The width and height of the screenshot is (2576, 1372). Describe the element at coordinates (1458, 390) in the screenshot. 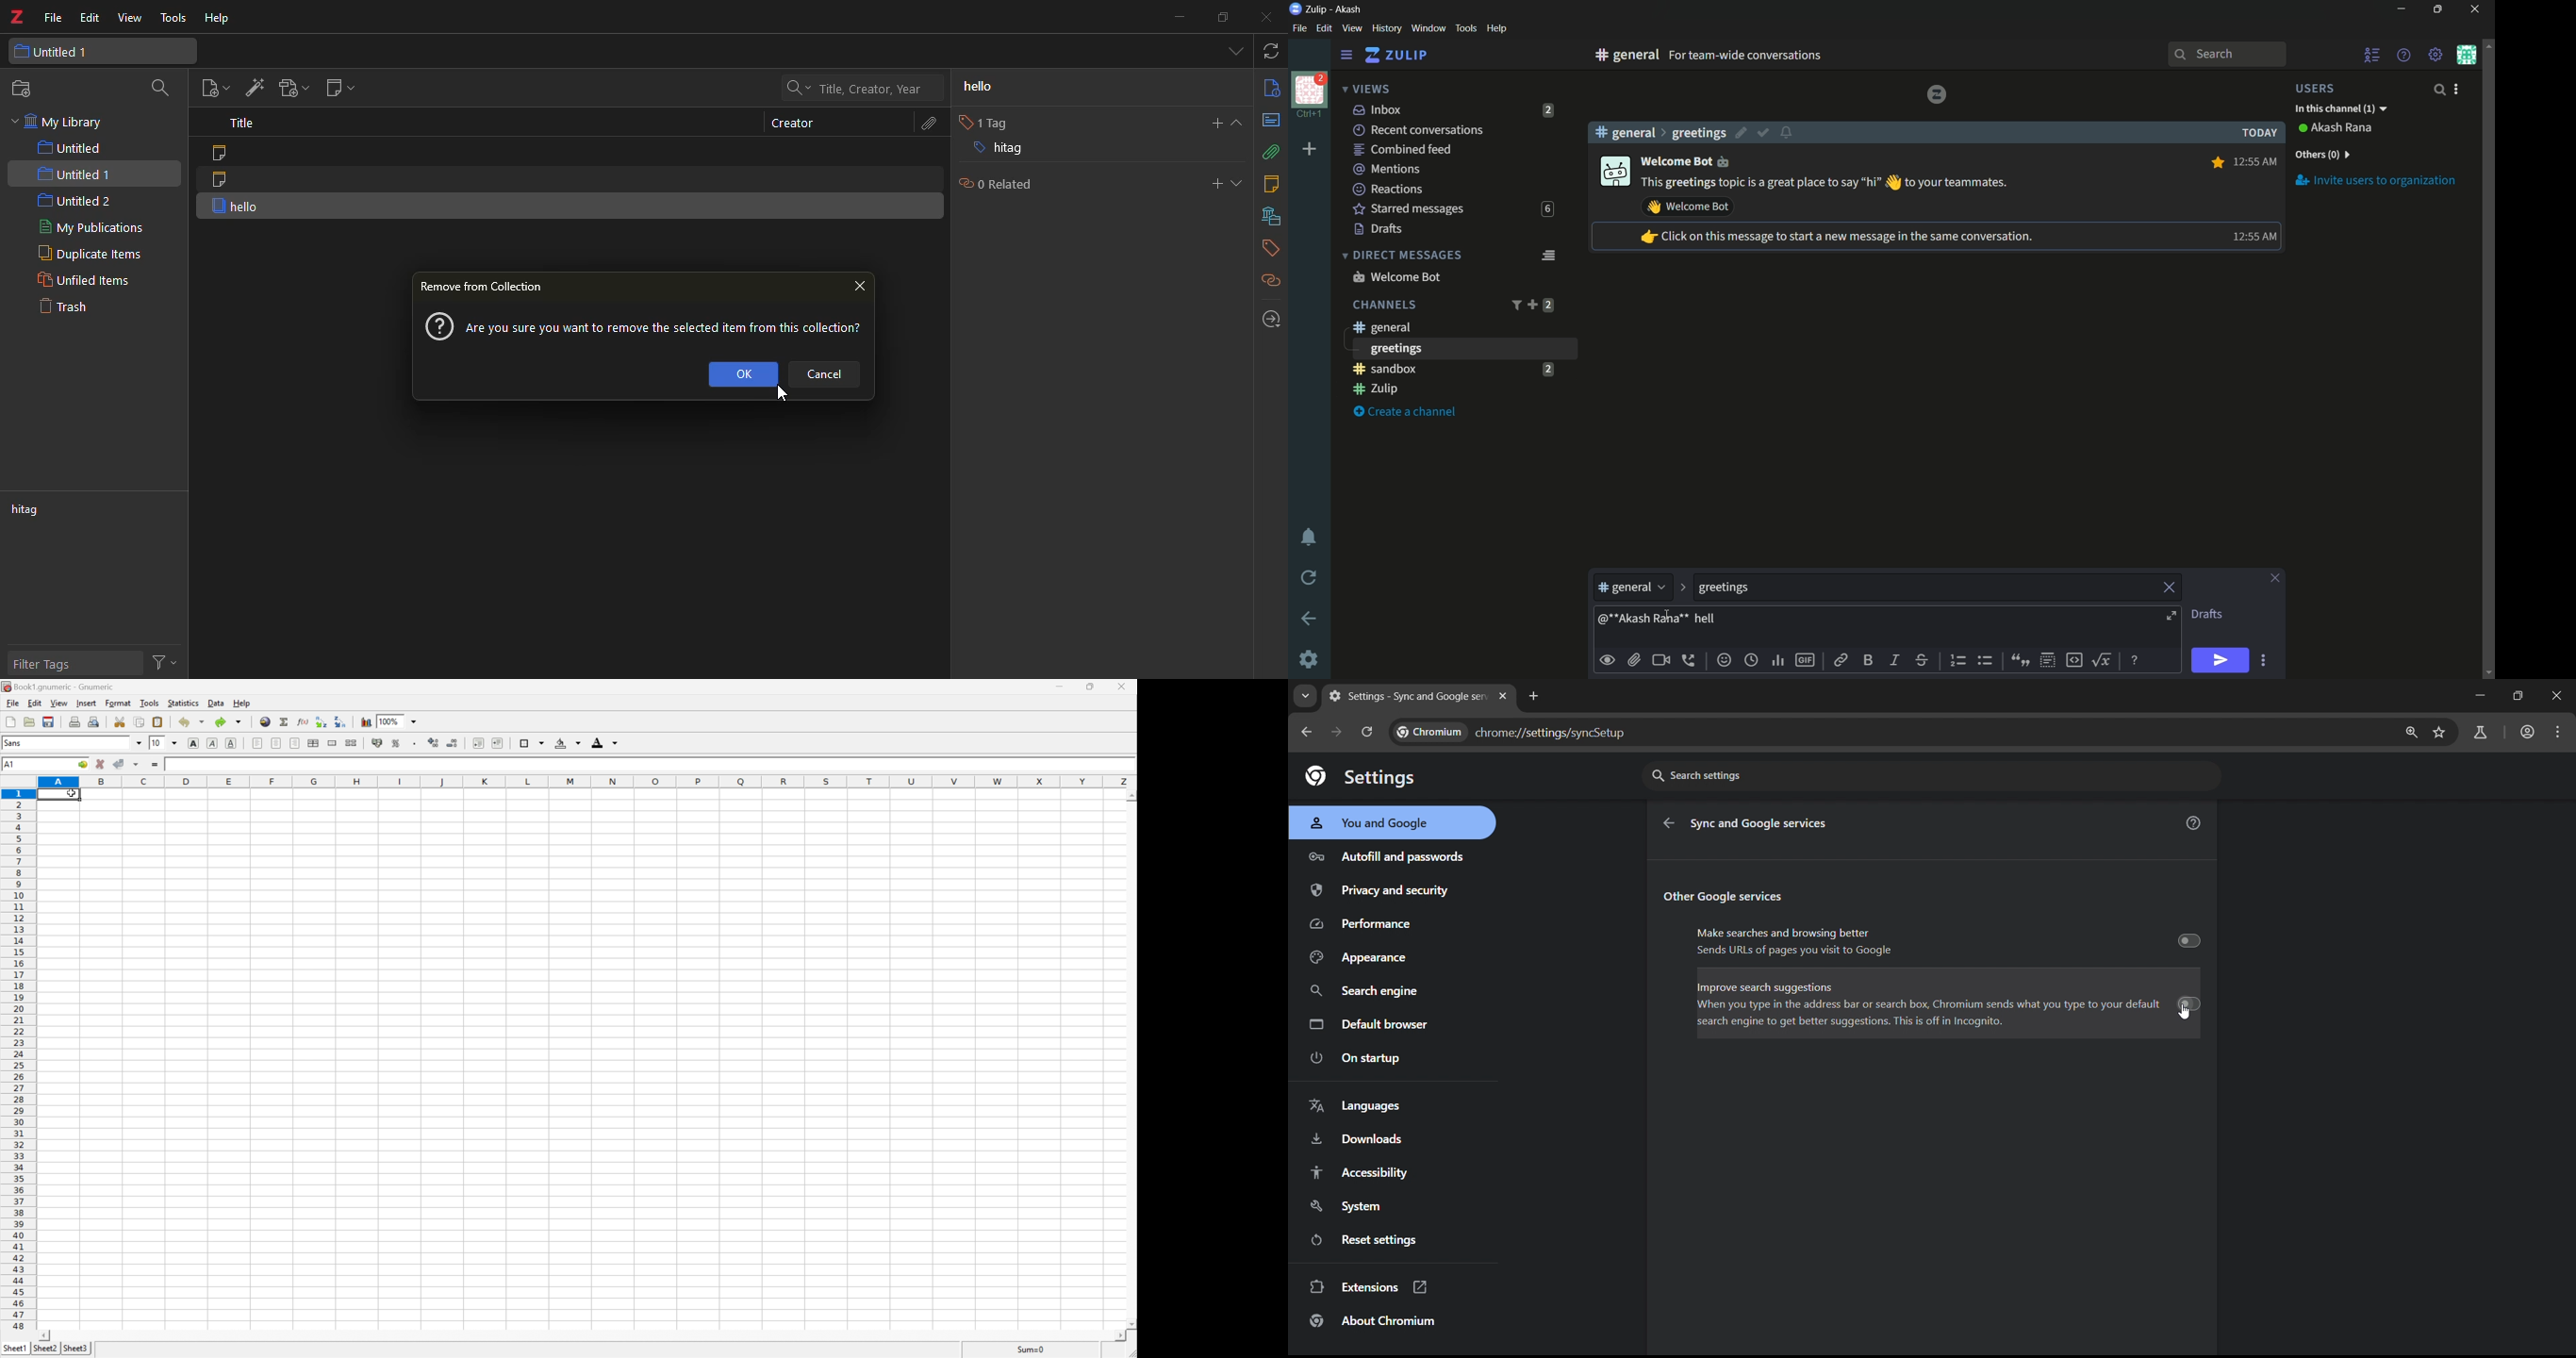

I see `zulip channel` at that location.